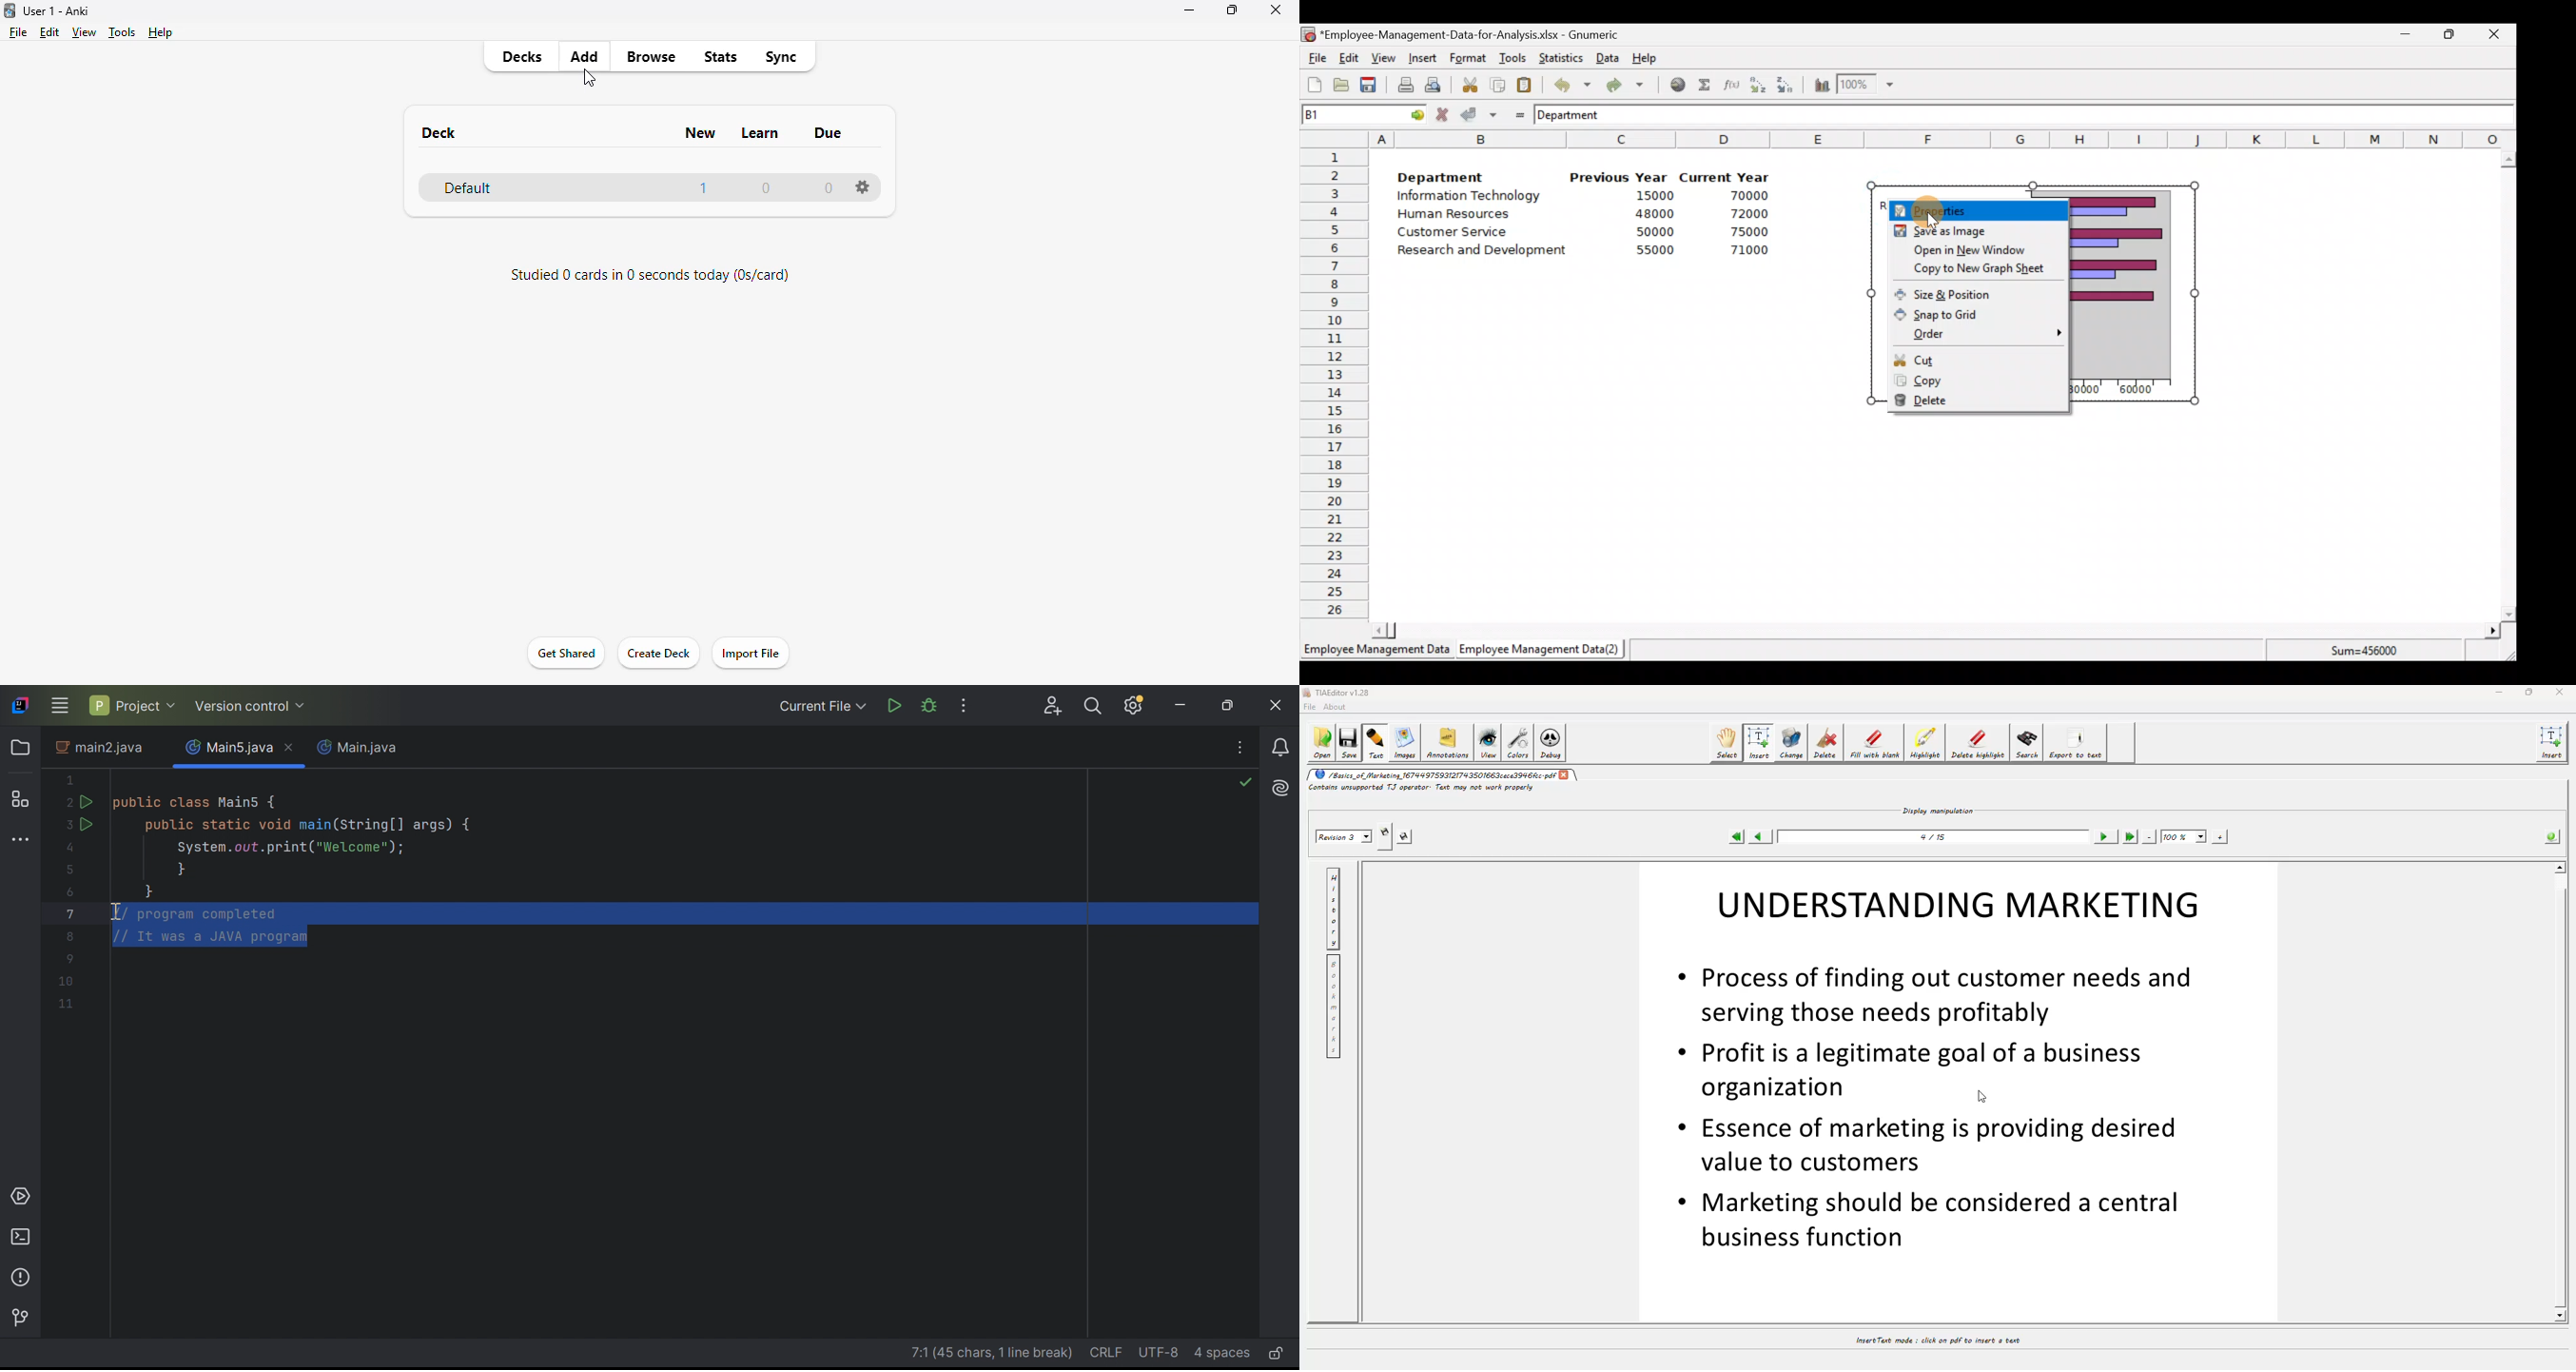 This screenshot has height=1372, width=2576. What do you see at coordinates (589, 78) in the screenshot?
I see `cursor` at bounding box center [589, 78].